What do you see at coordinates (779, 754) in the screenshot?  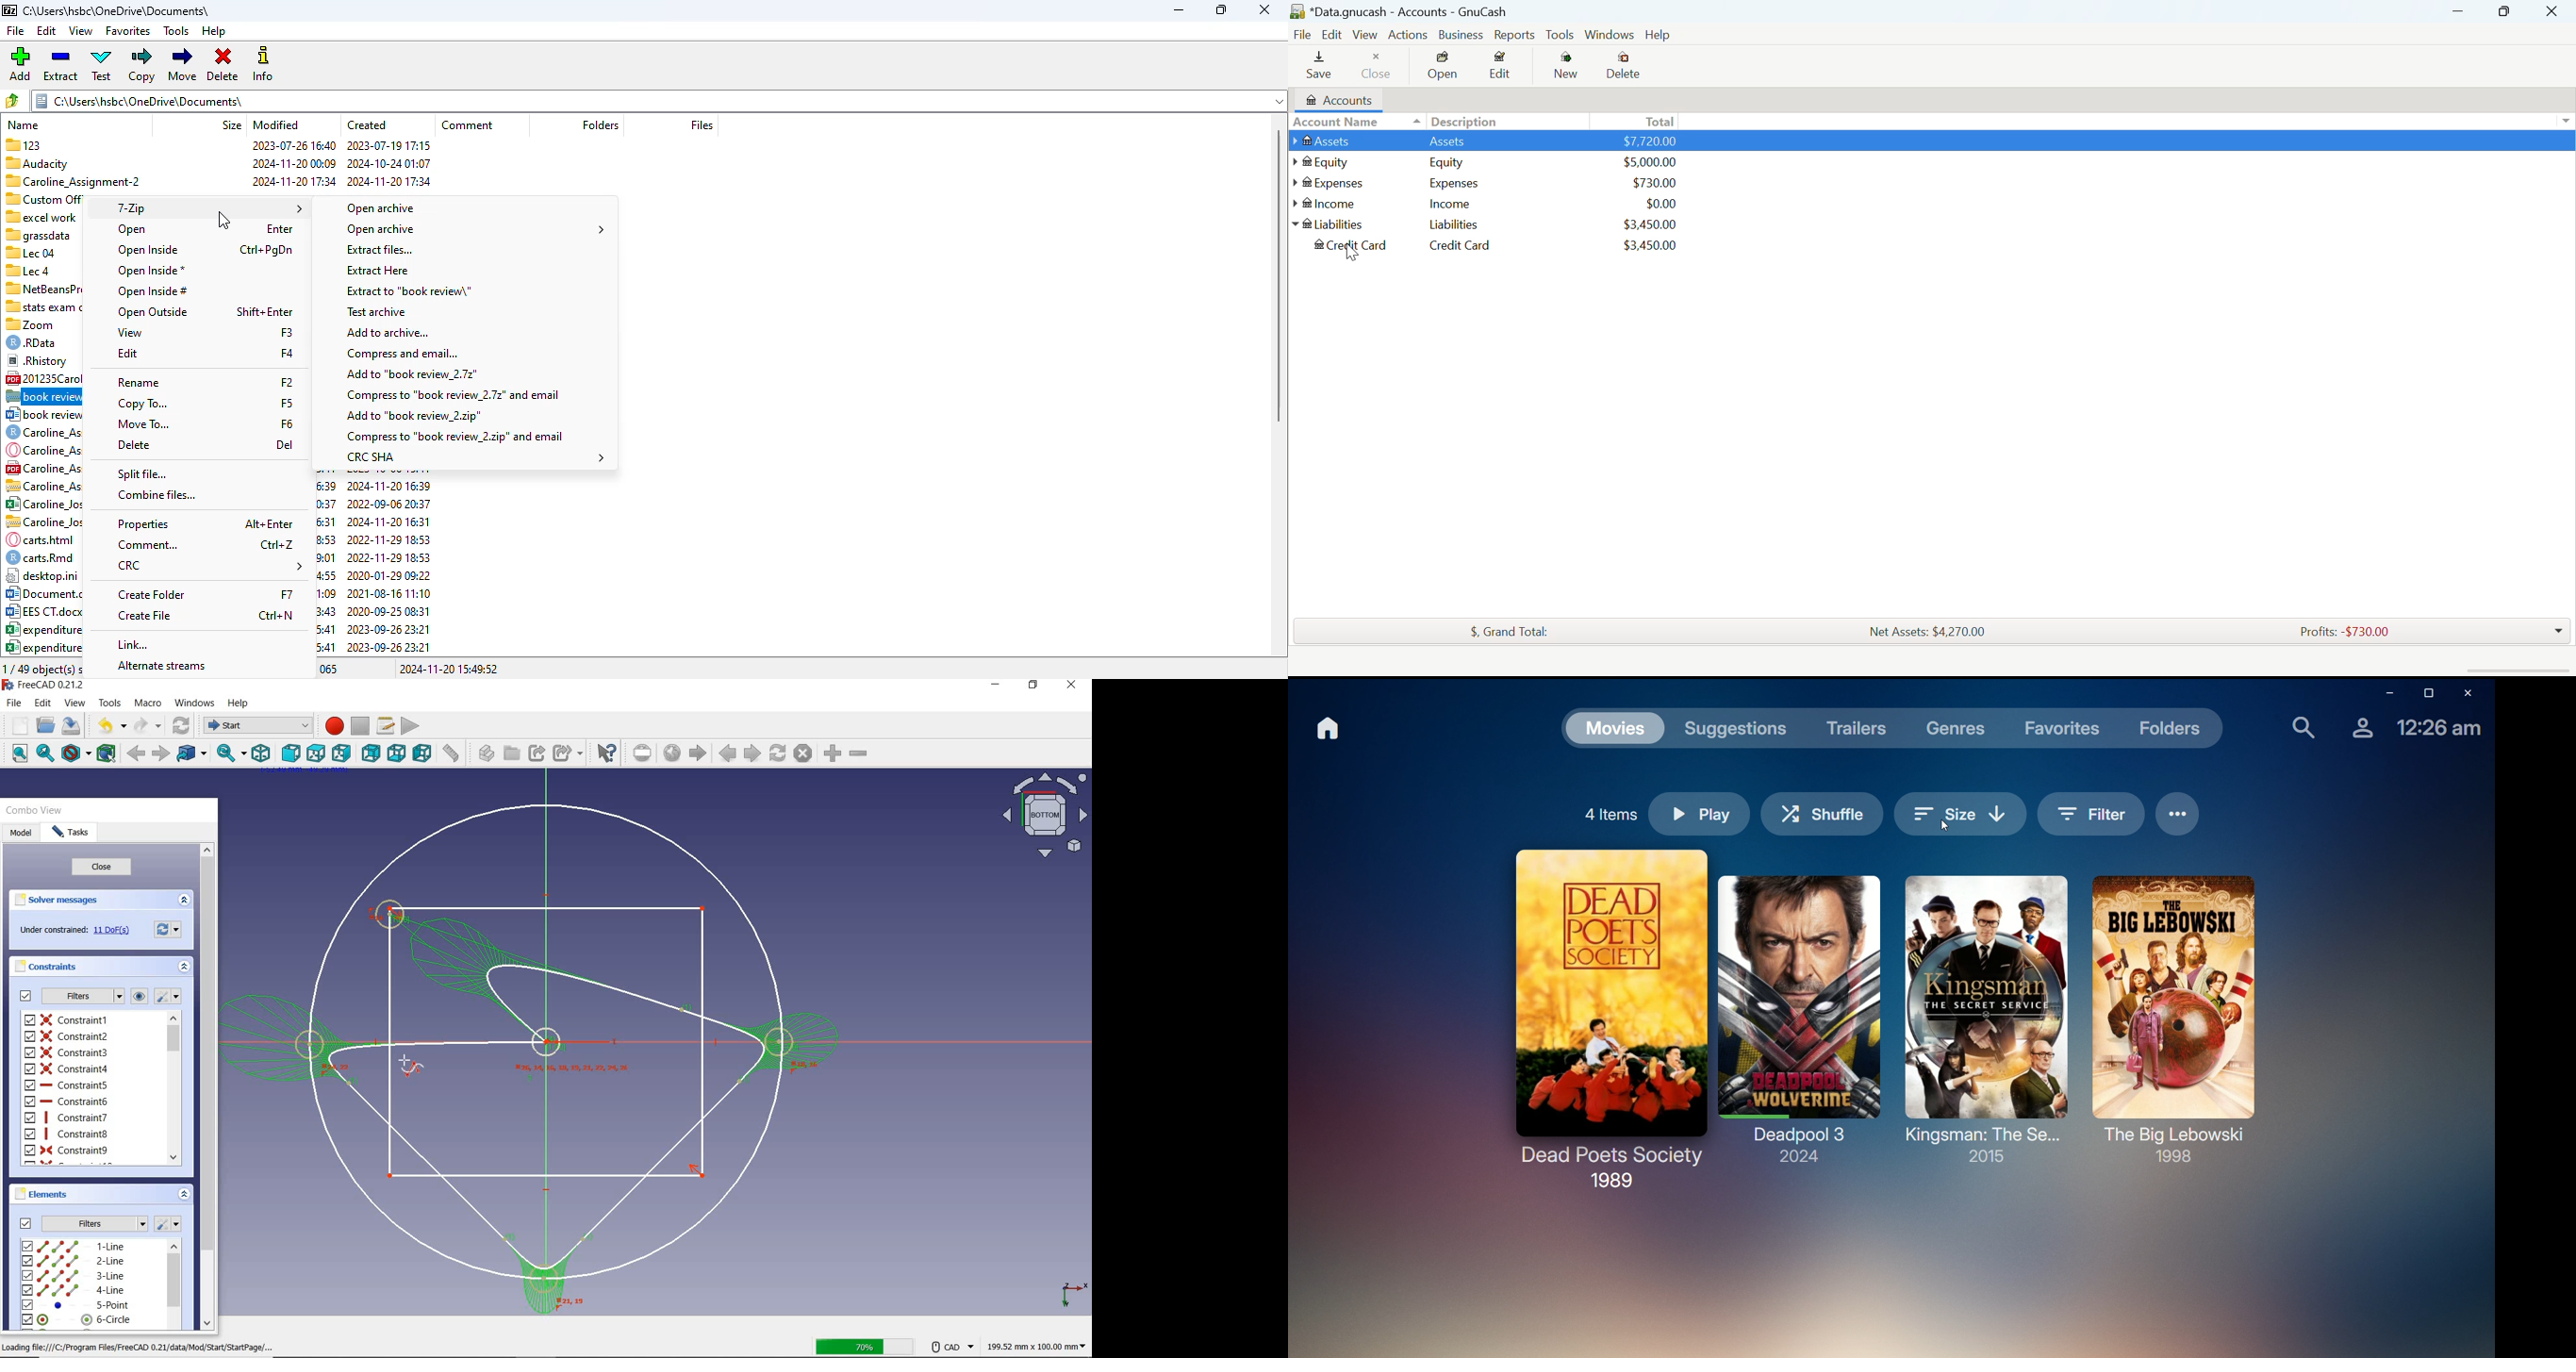 I see `refresh webpage` at bounding box center [779, 754].